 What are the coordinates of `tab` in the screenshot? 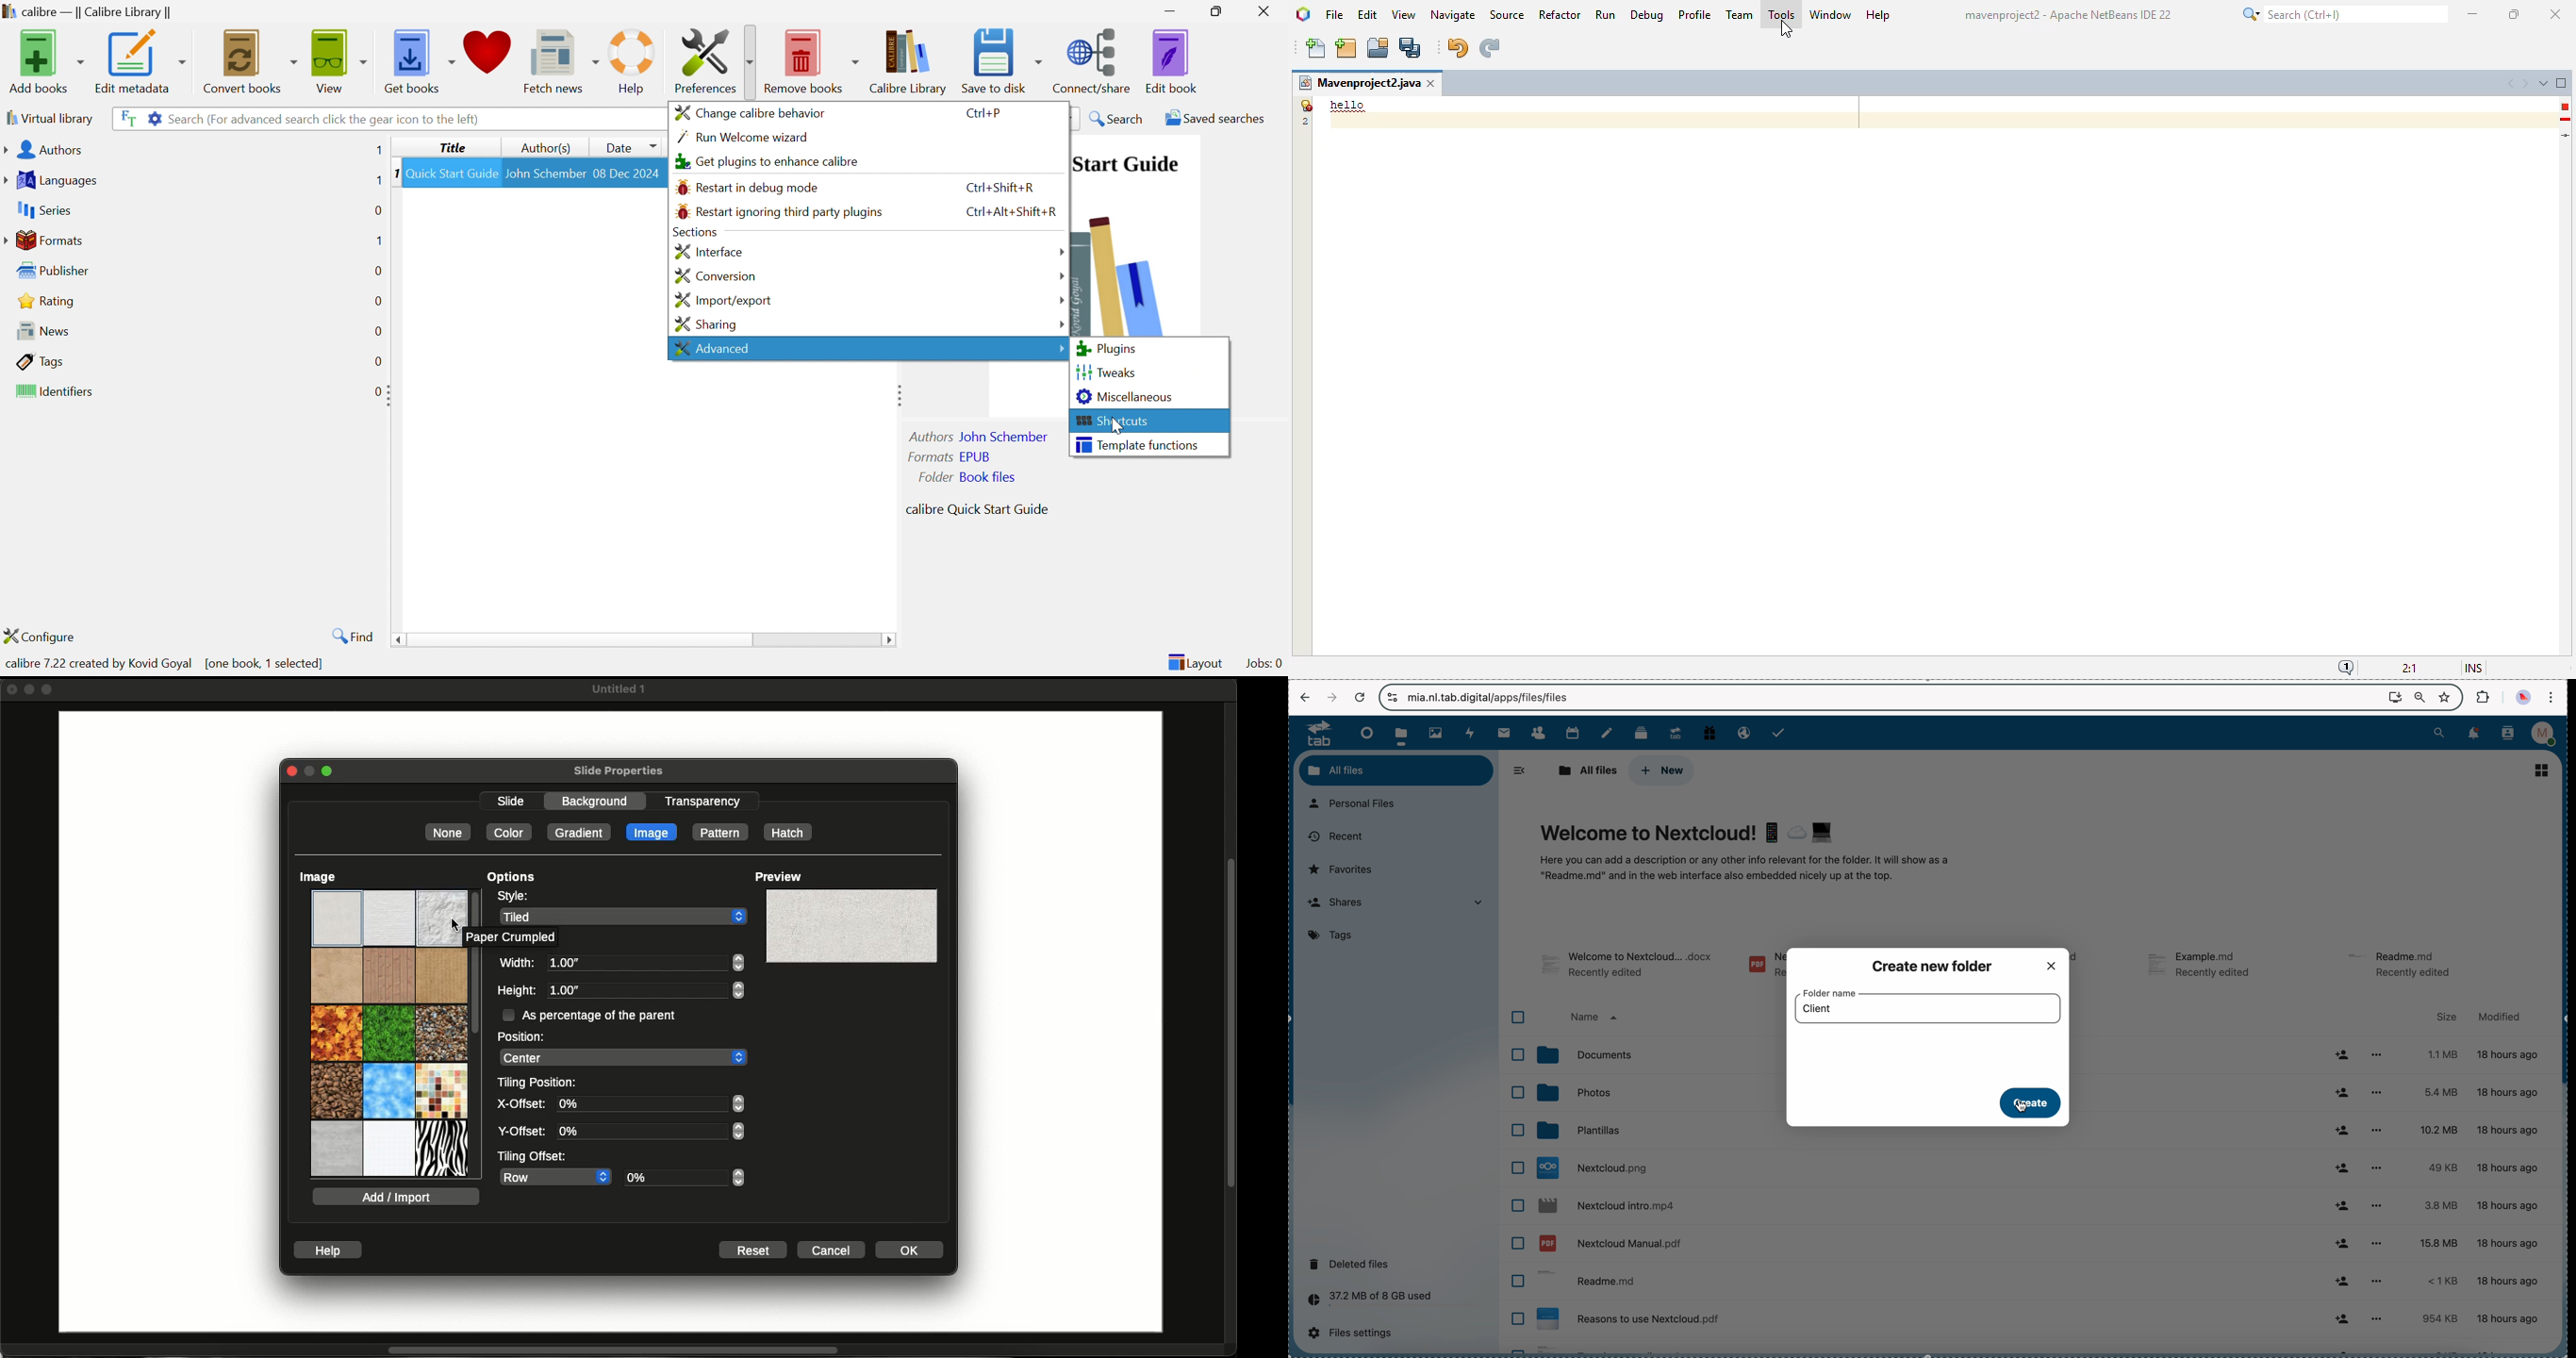 It's located at (1314, 733).